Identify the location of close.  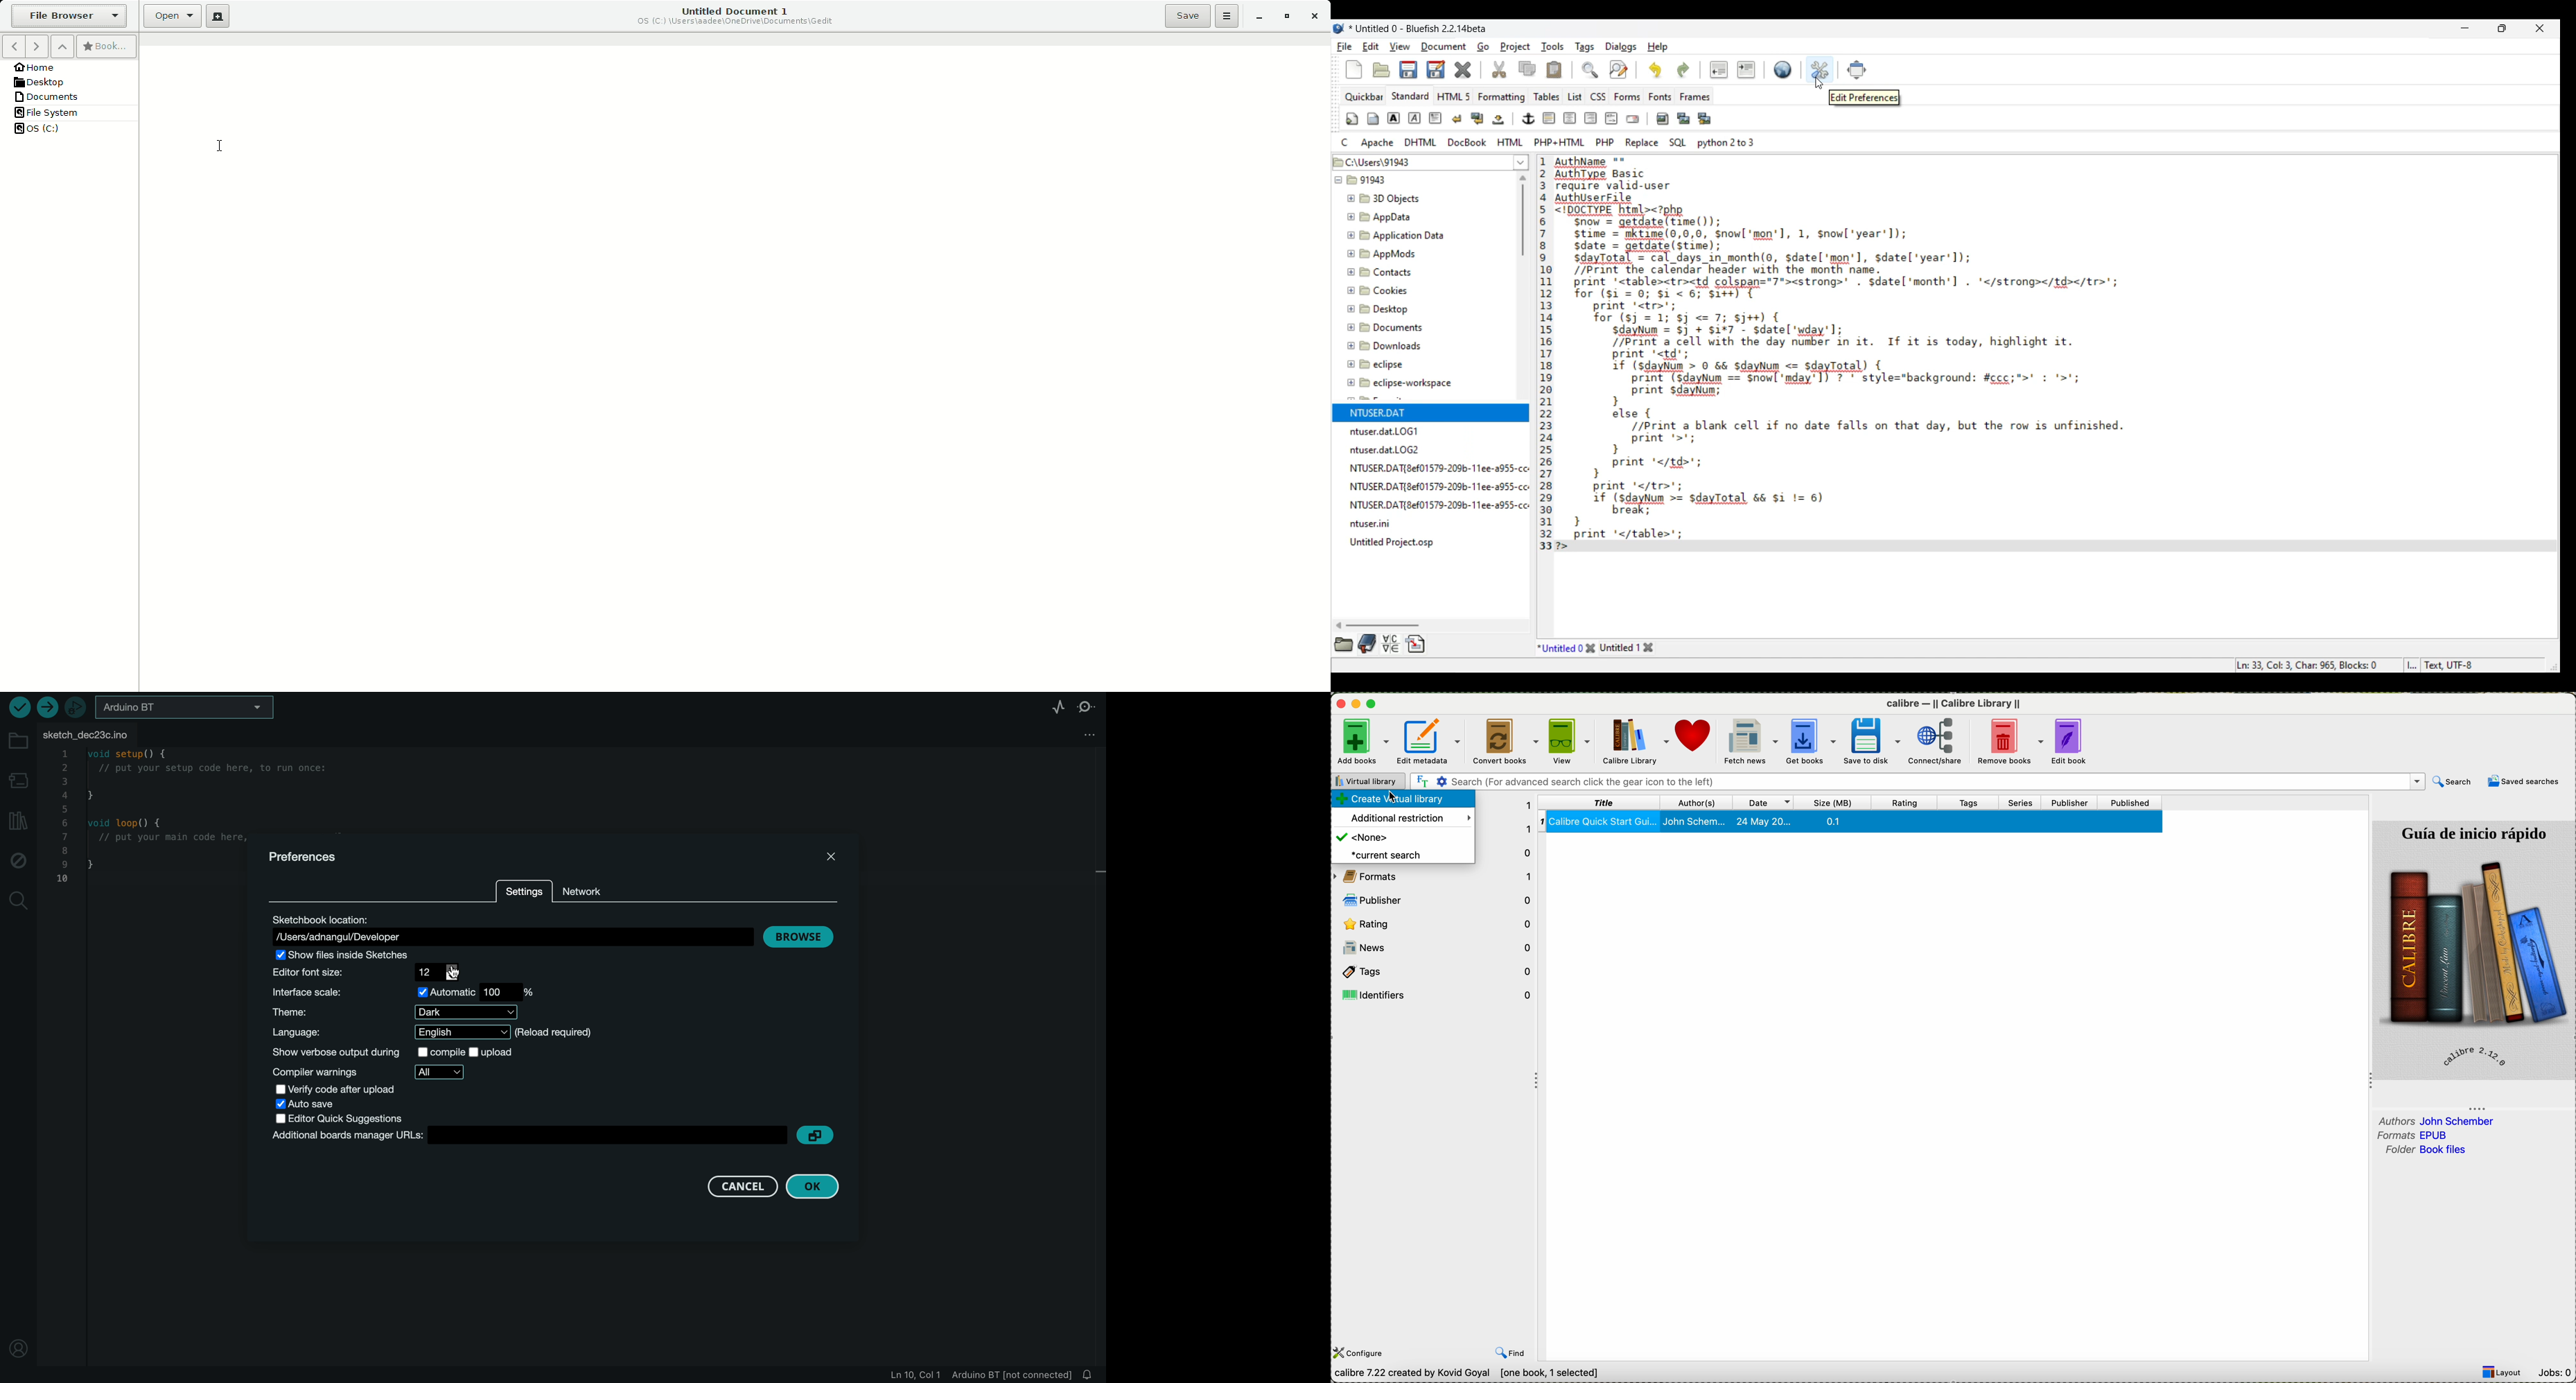
(1339, 705).